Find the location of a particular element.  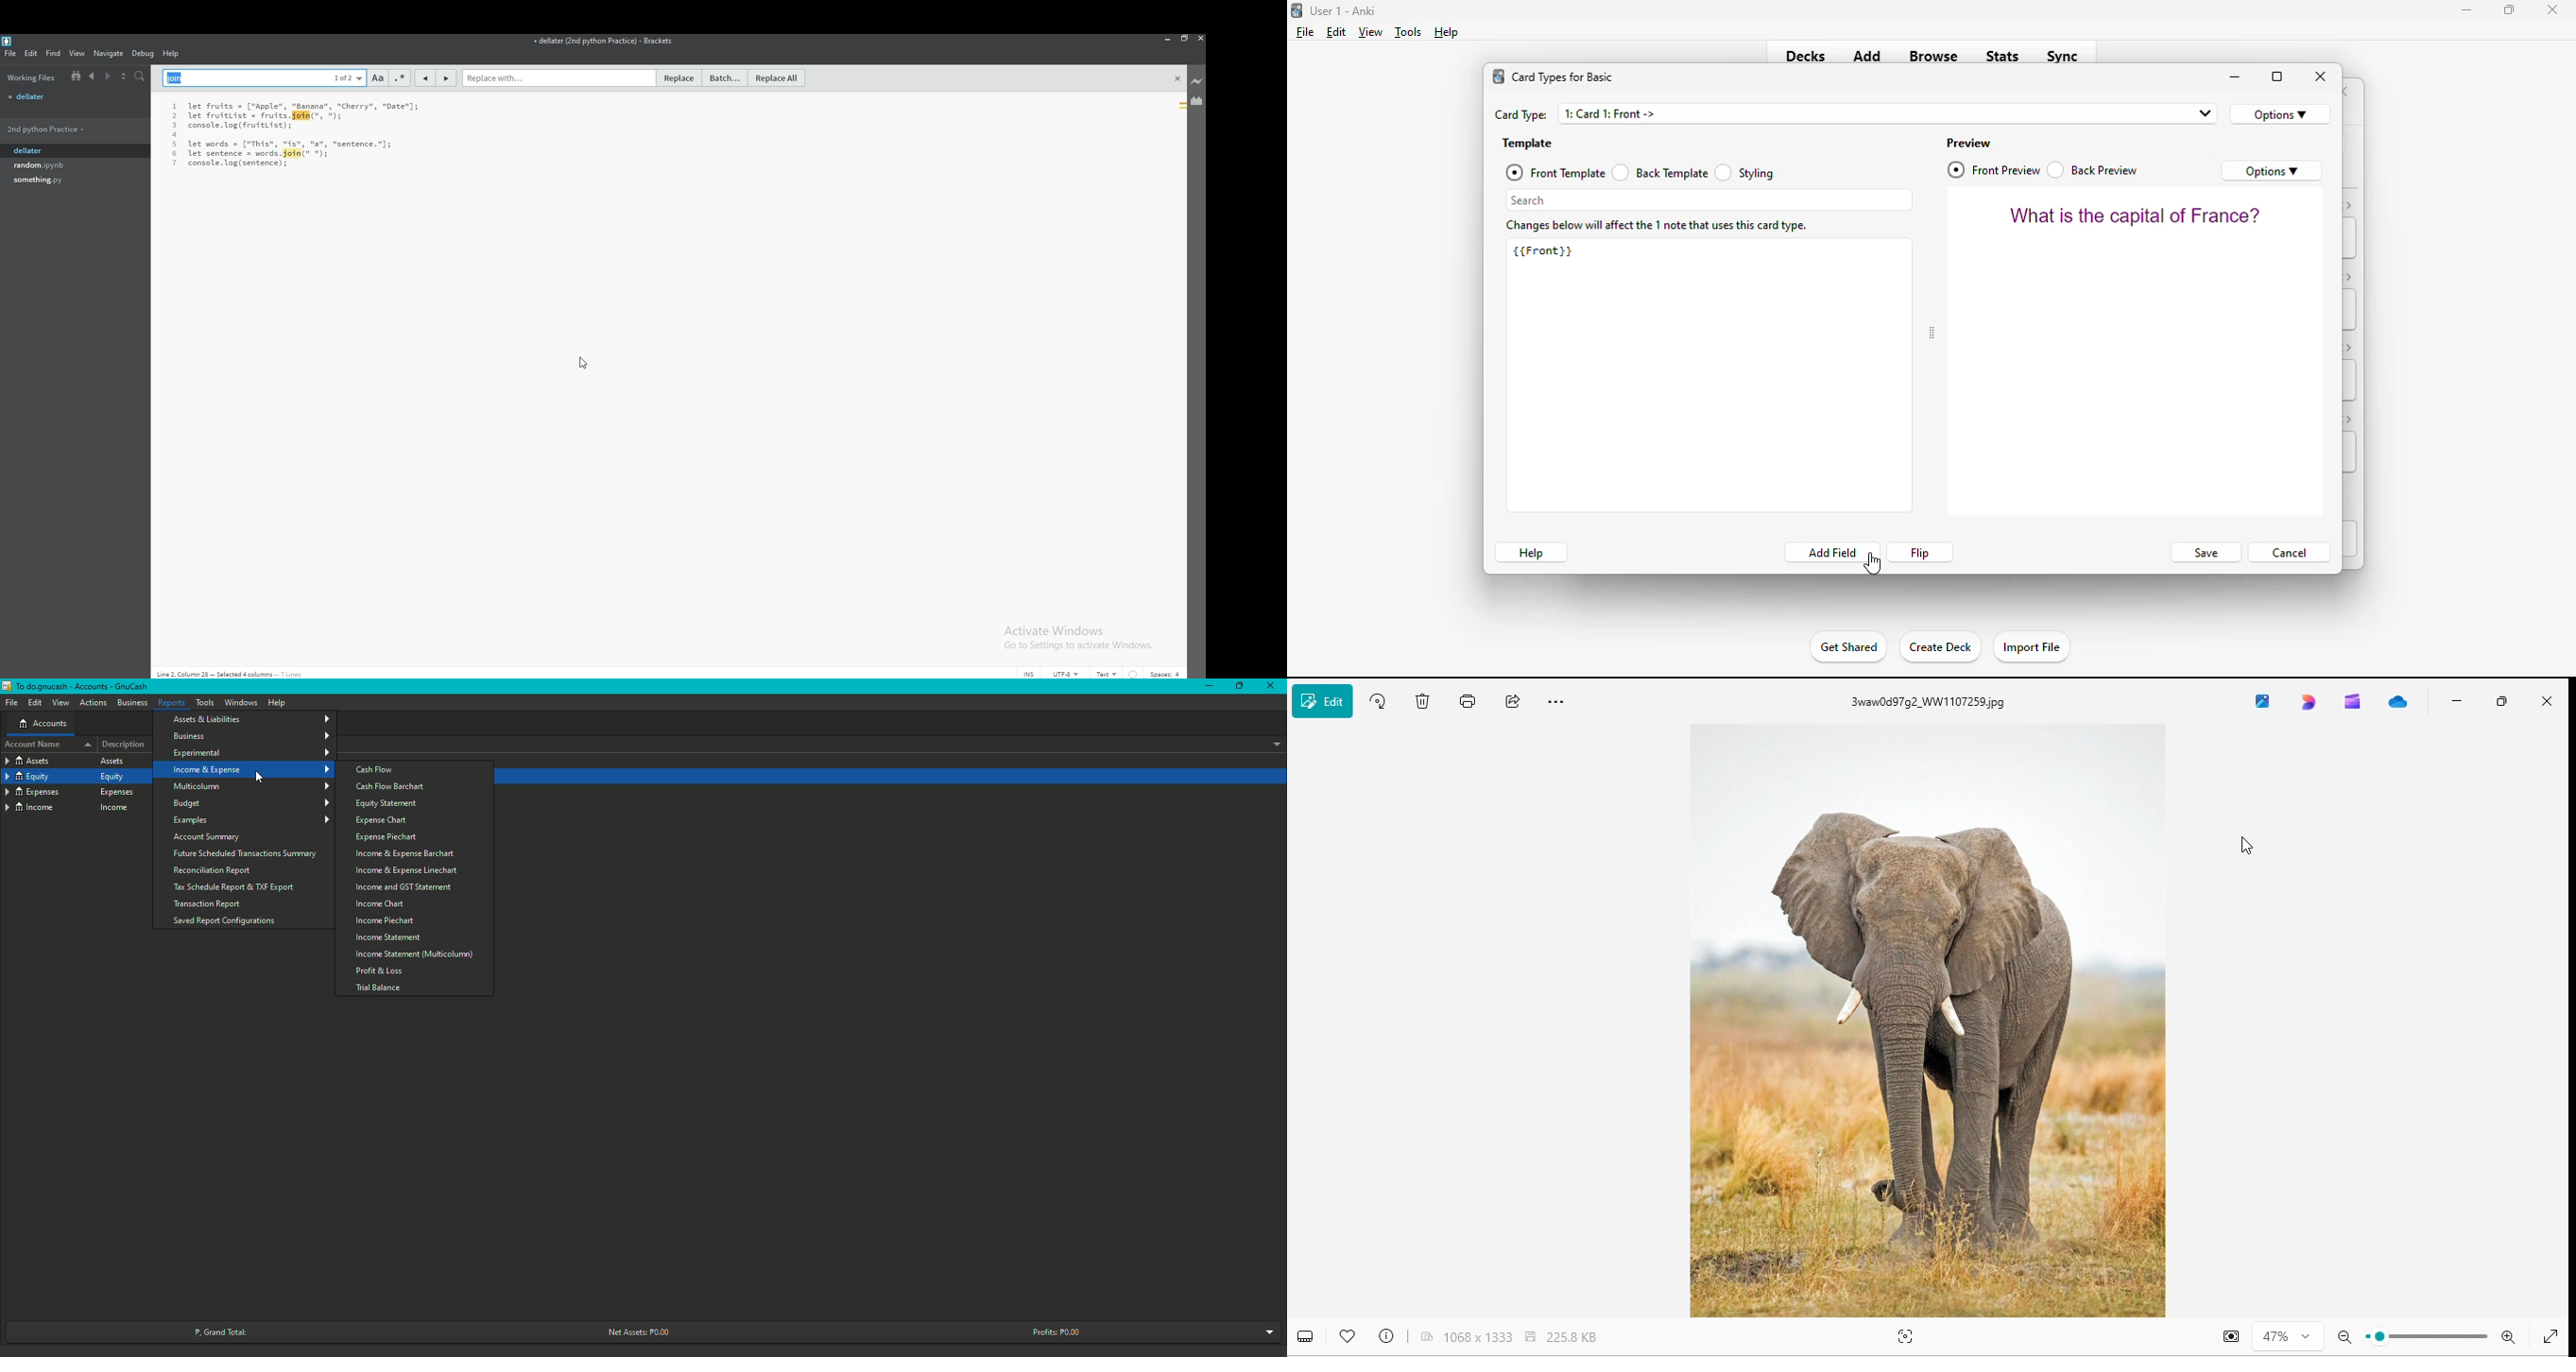

Account Summary is located at coordinates (209, 837).